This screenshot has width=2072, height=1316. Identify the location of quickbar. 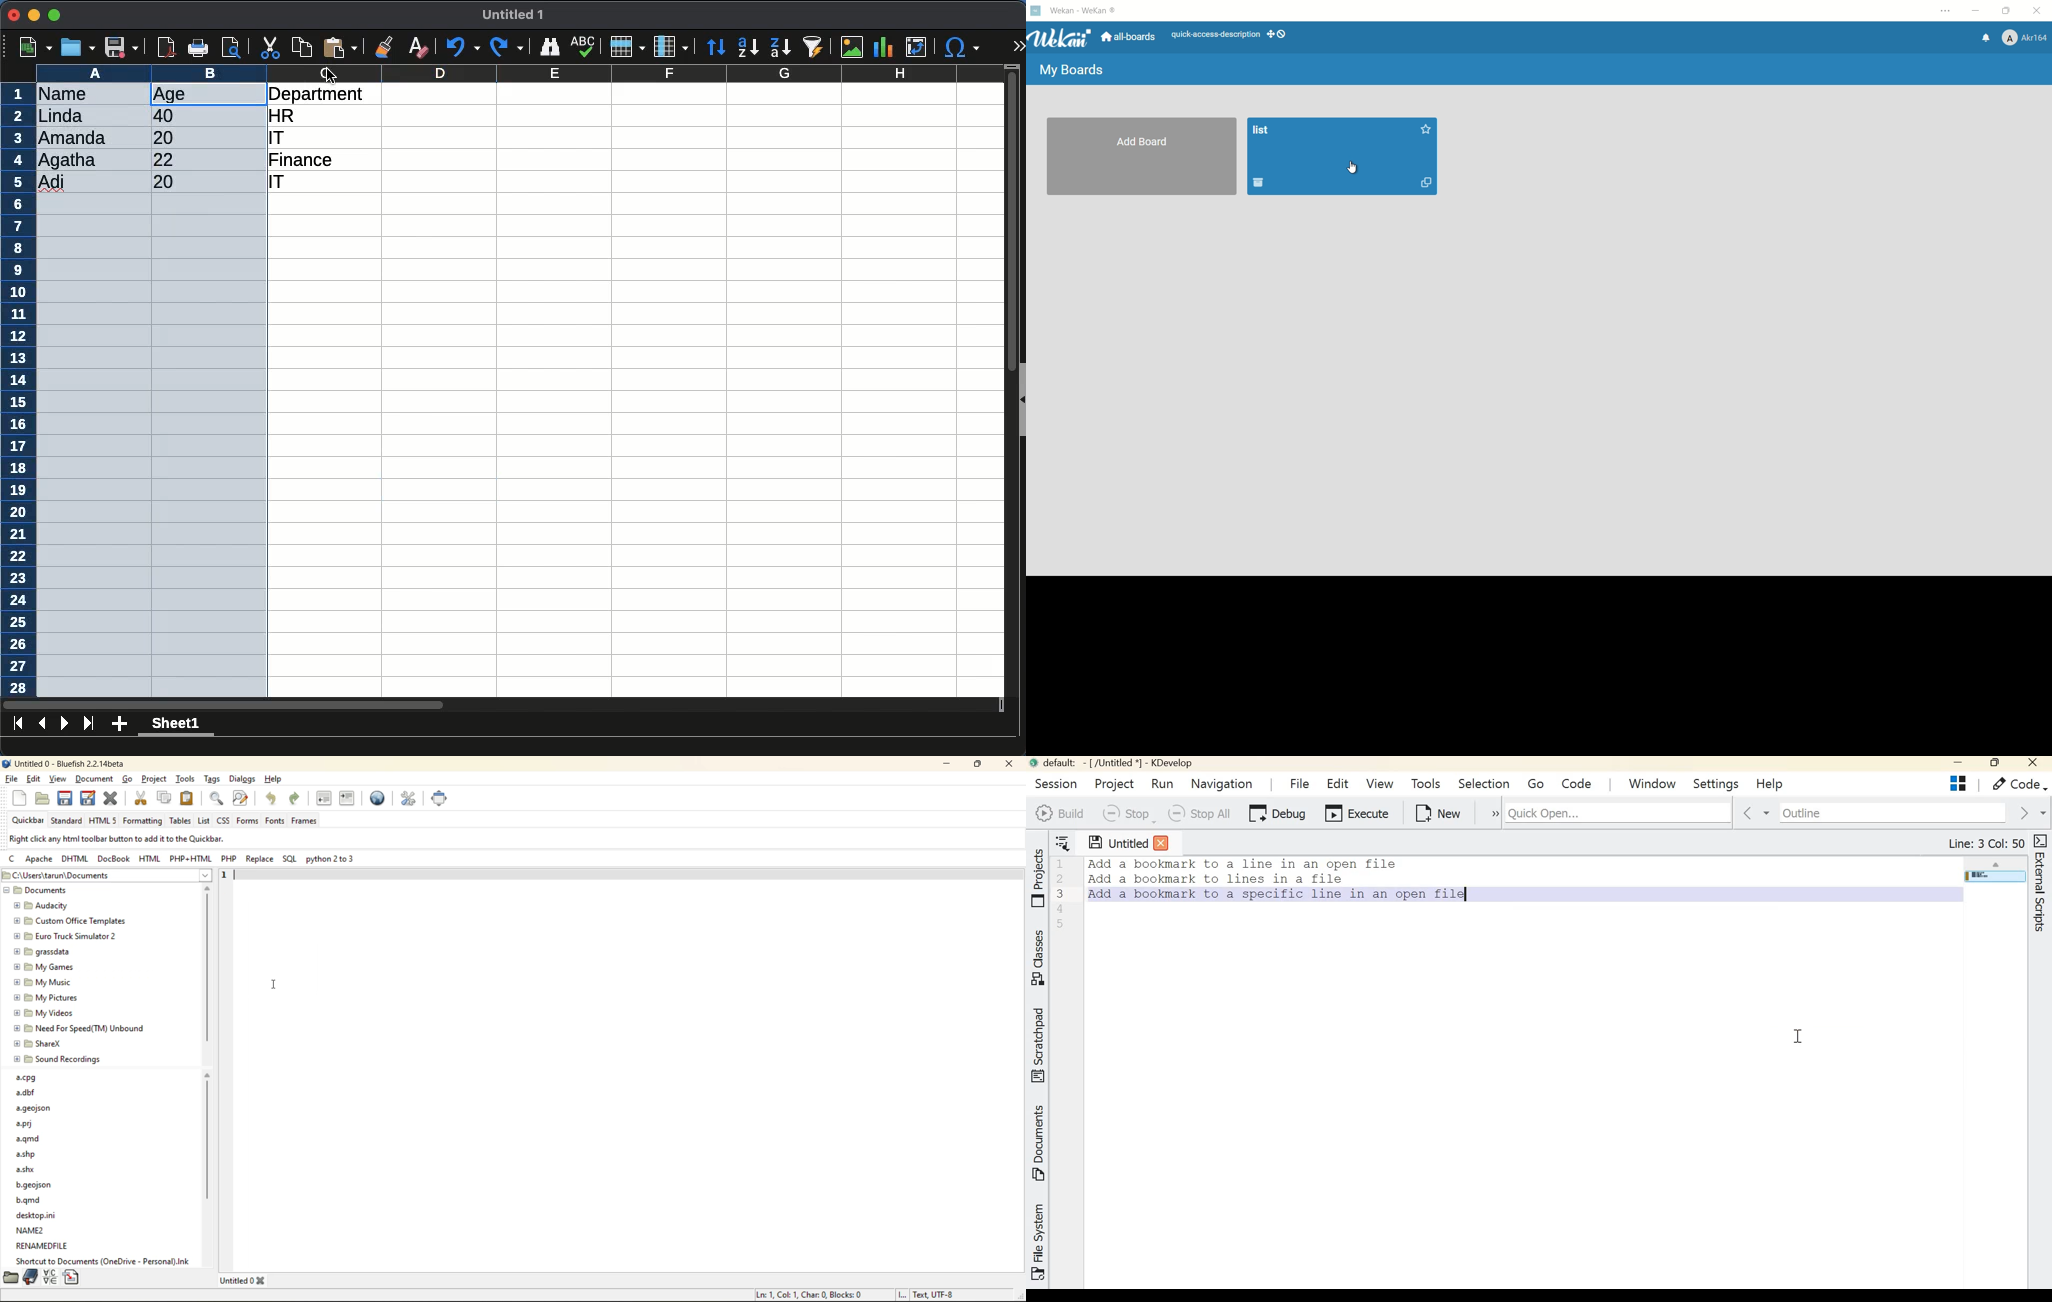
(28, 820).